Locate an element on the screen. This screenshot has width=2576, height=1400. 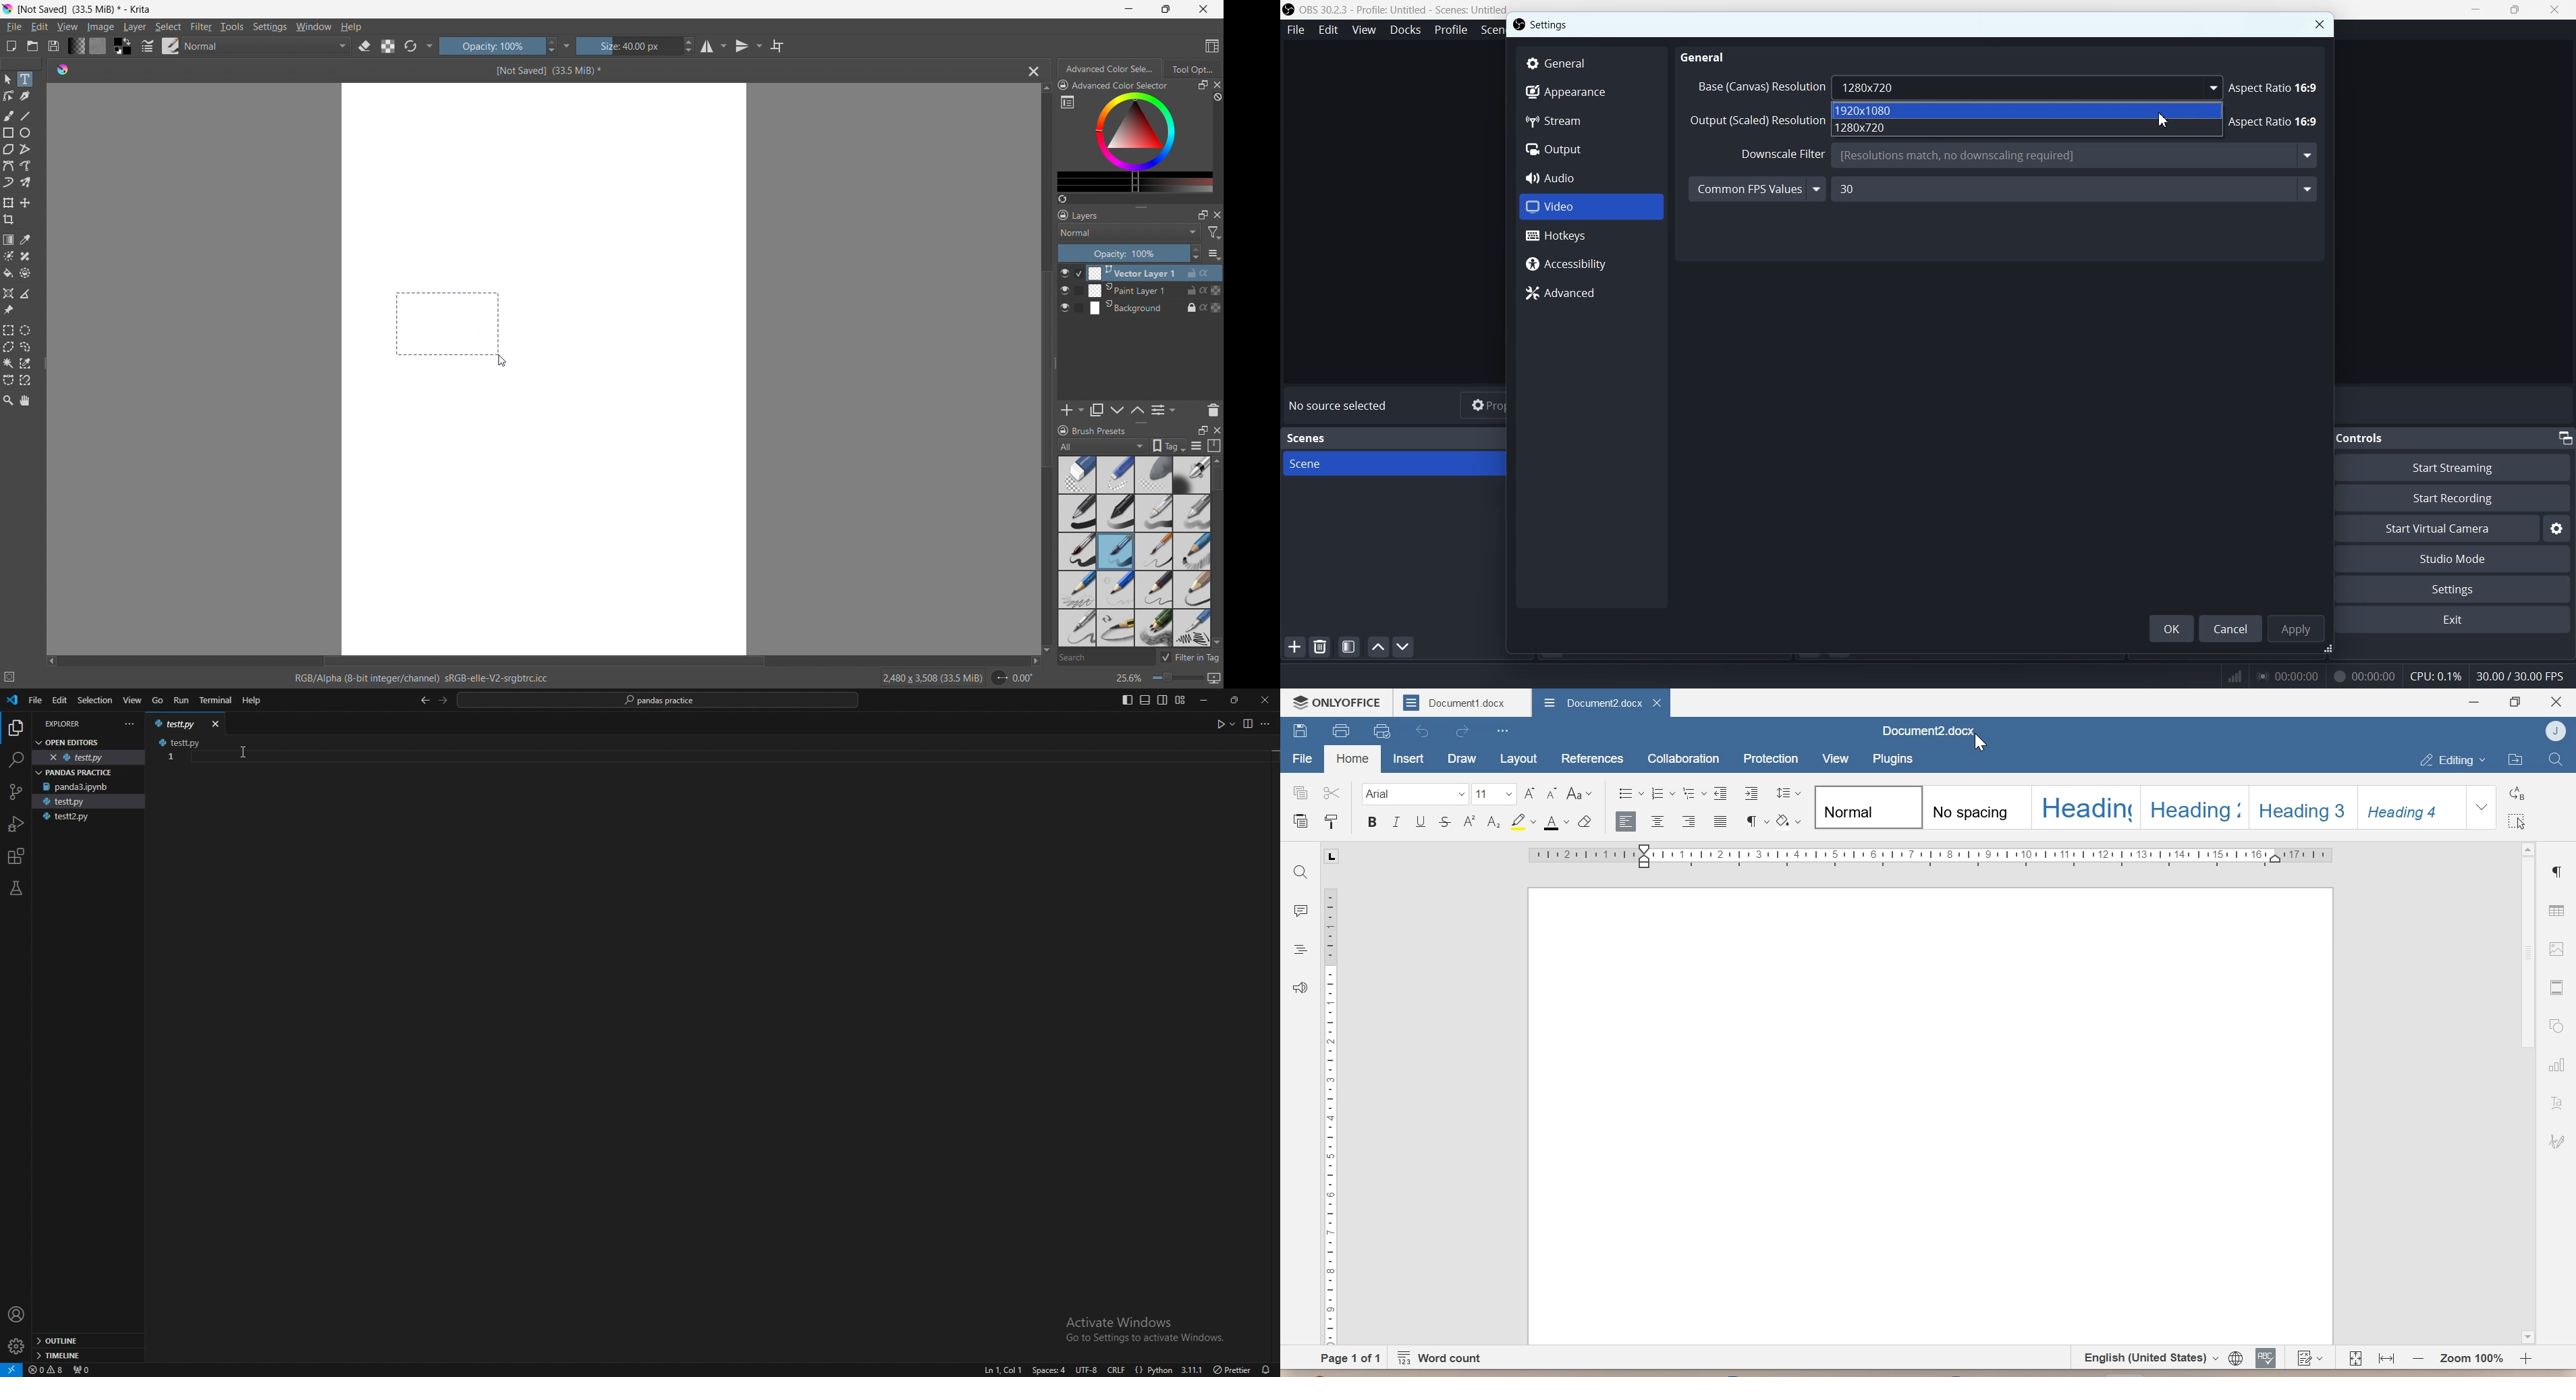
Align left is located at coordinates (1627, 823).